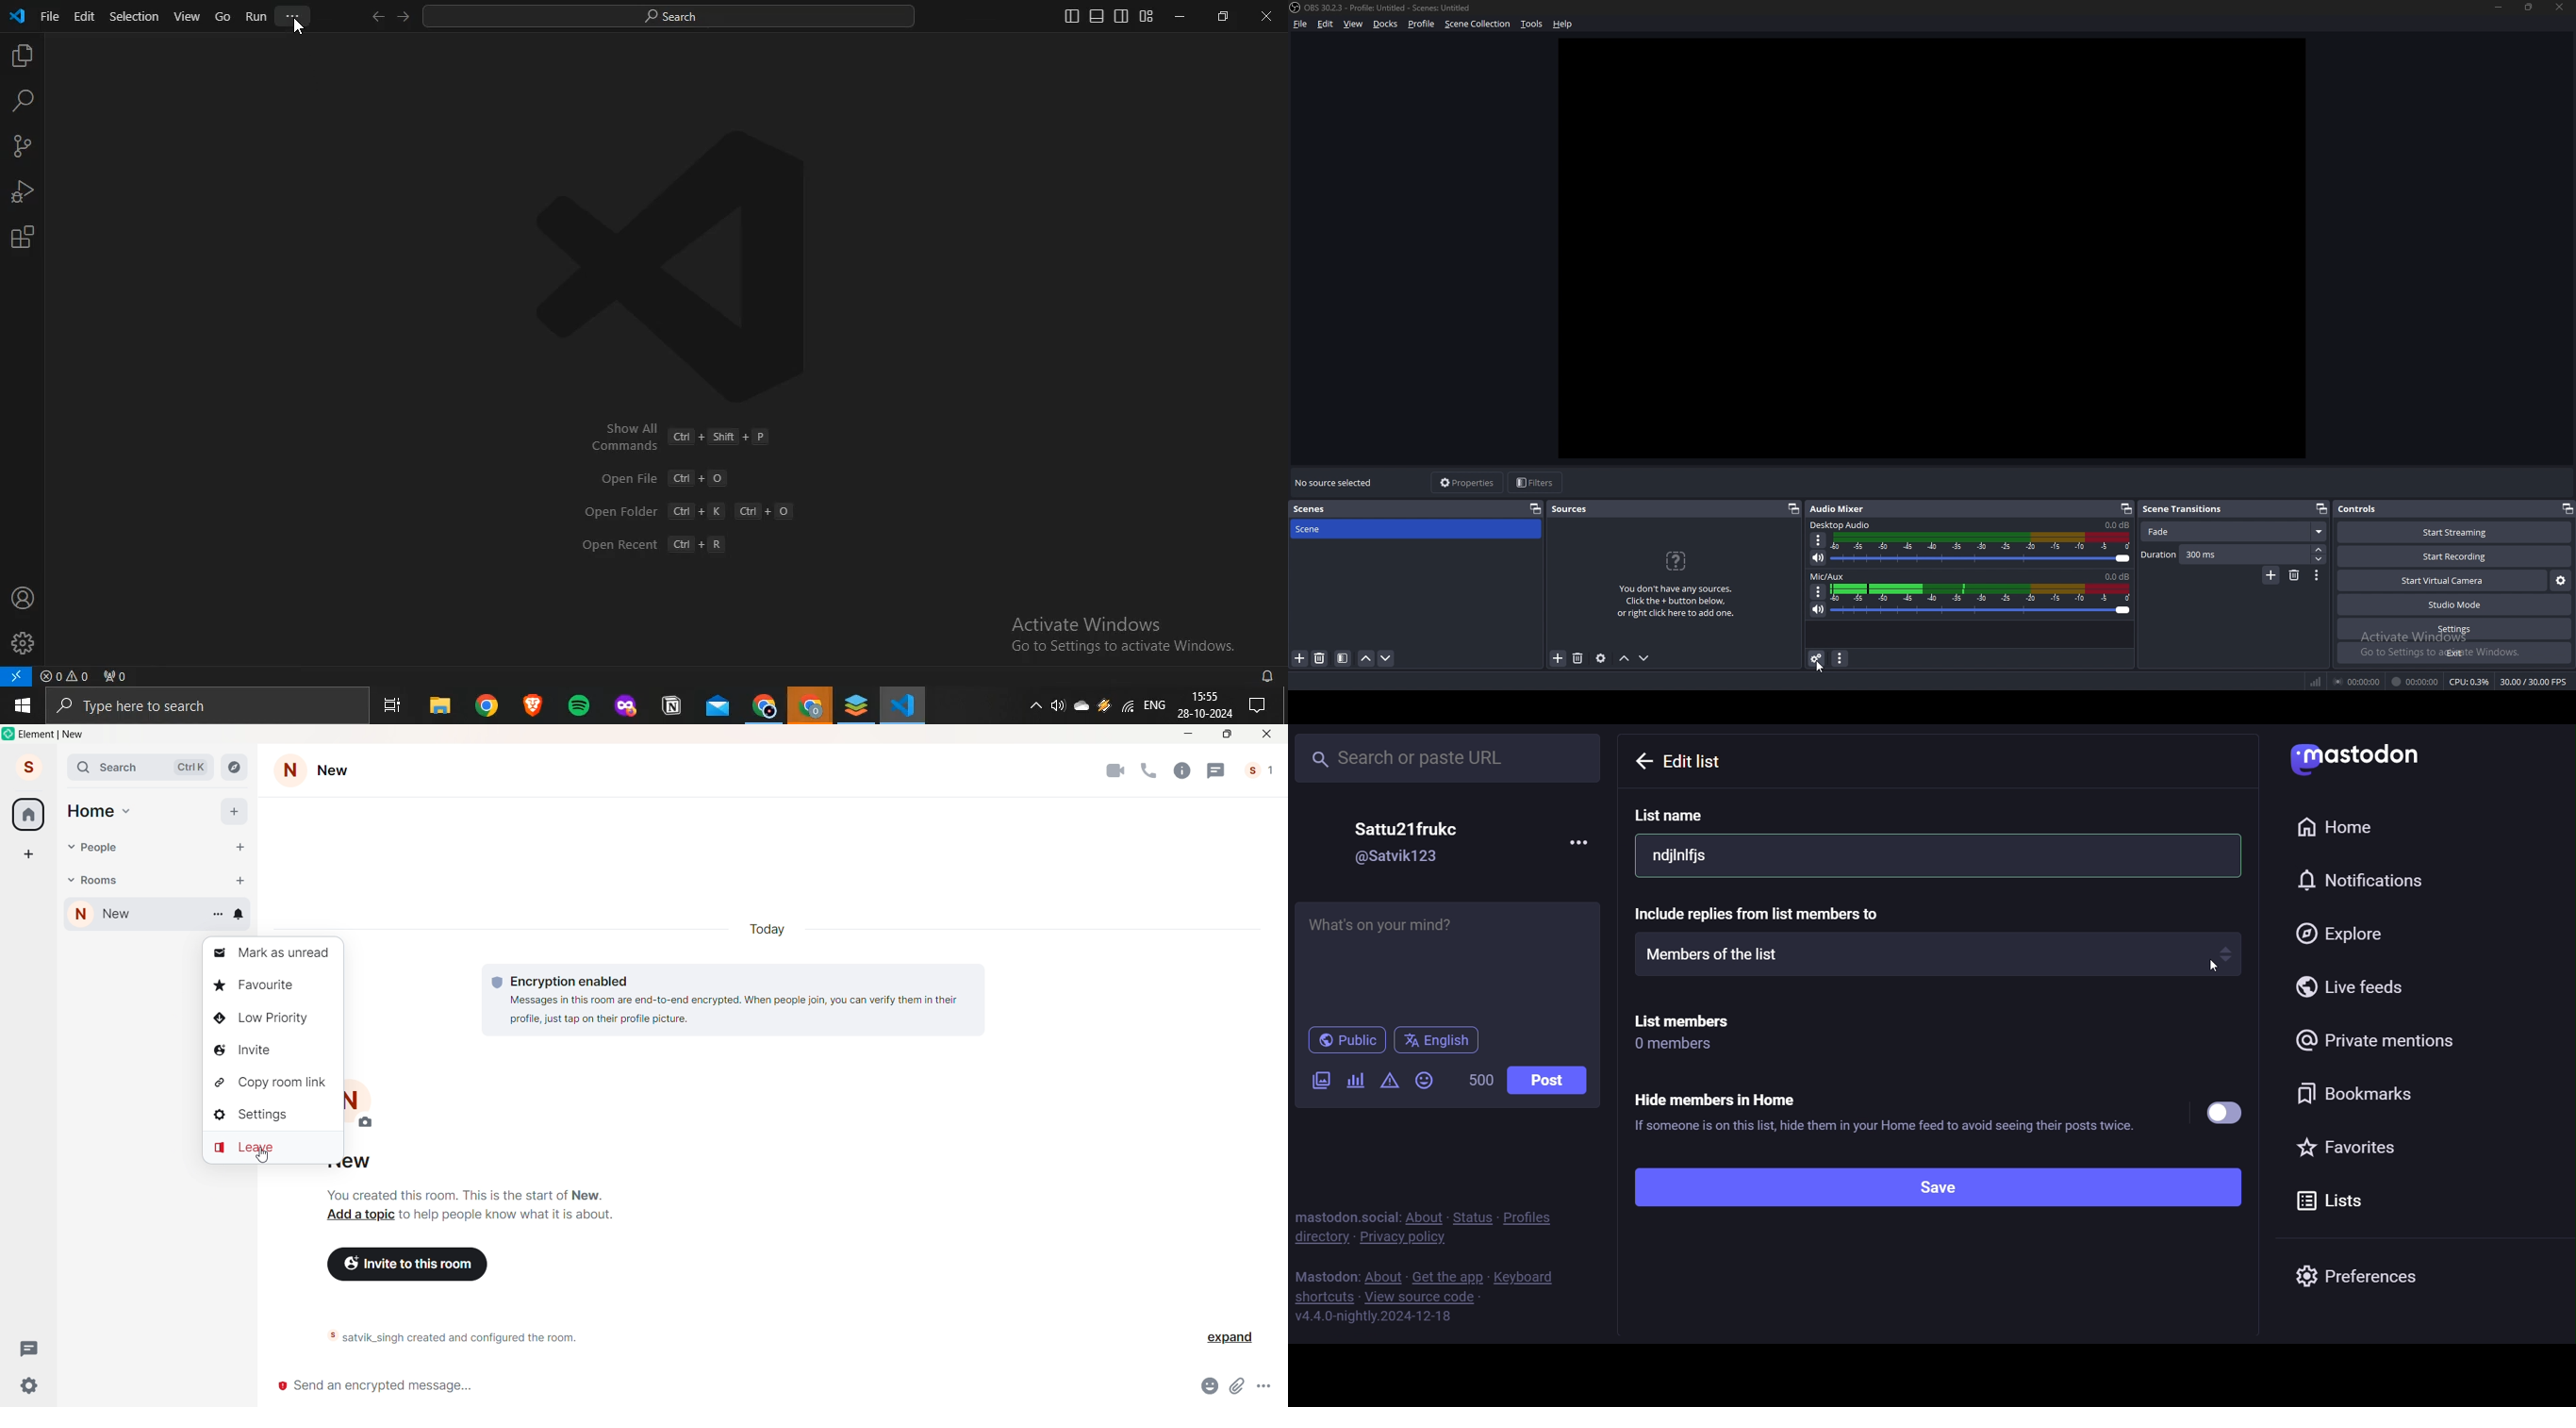 The height and width of the screenshot is (1428, 2576). I want to click on search or paste URL, so click(1452, 755).